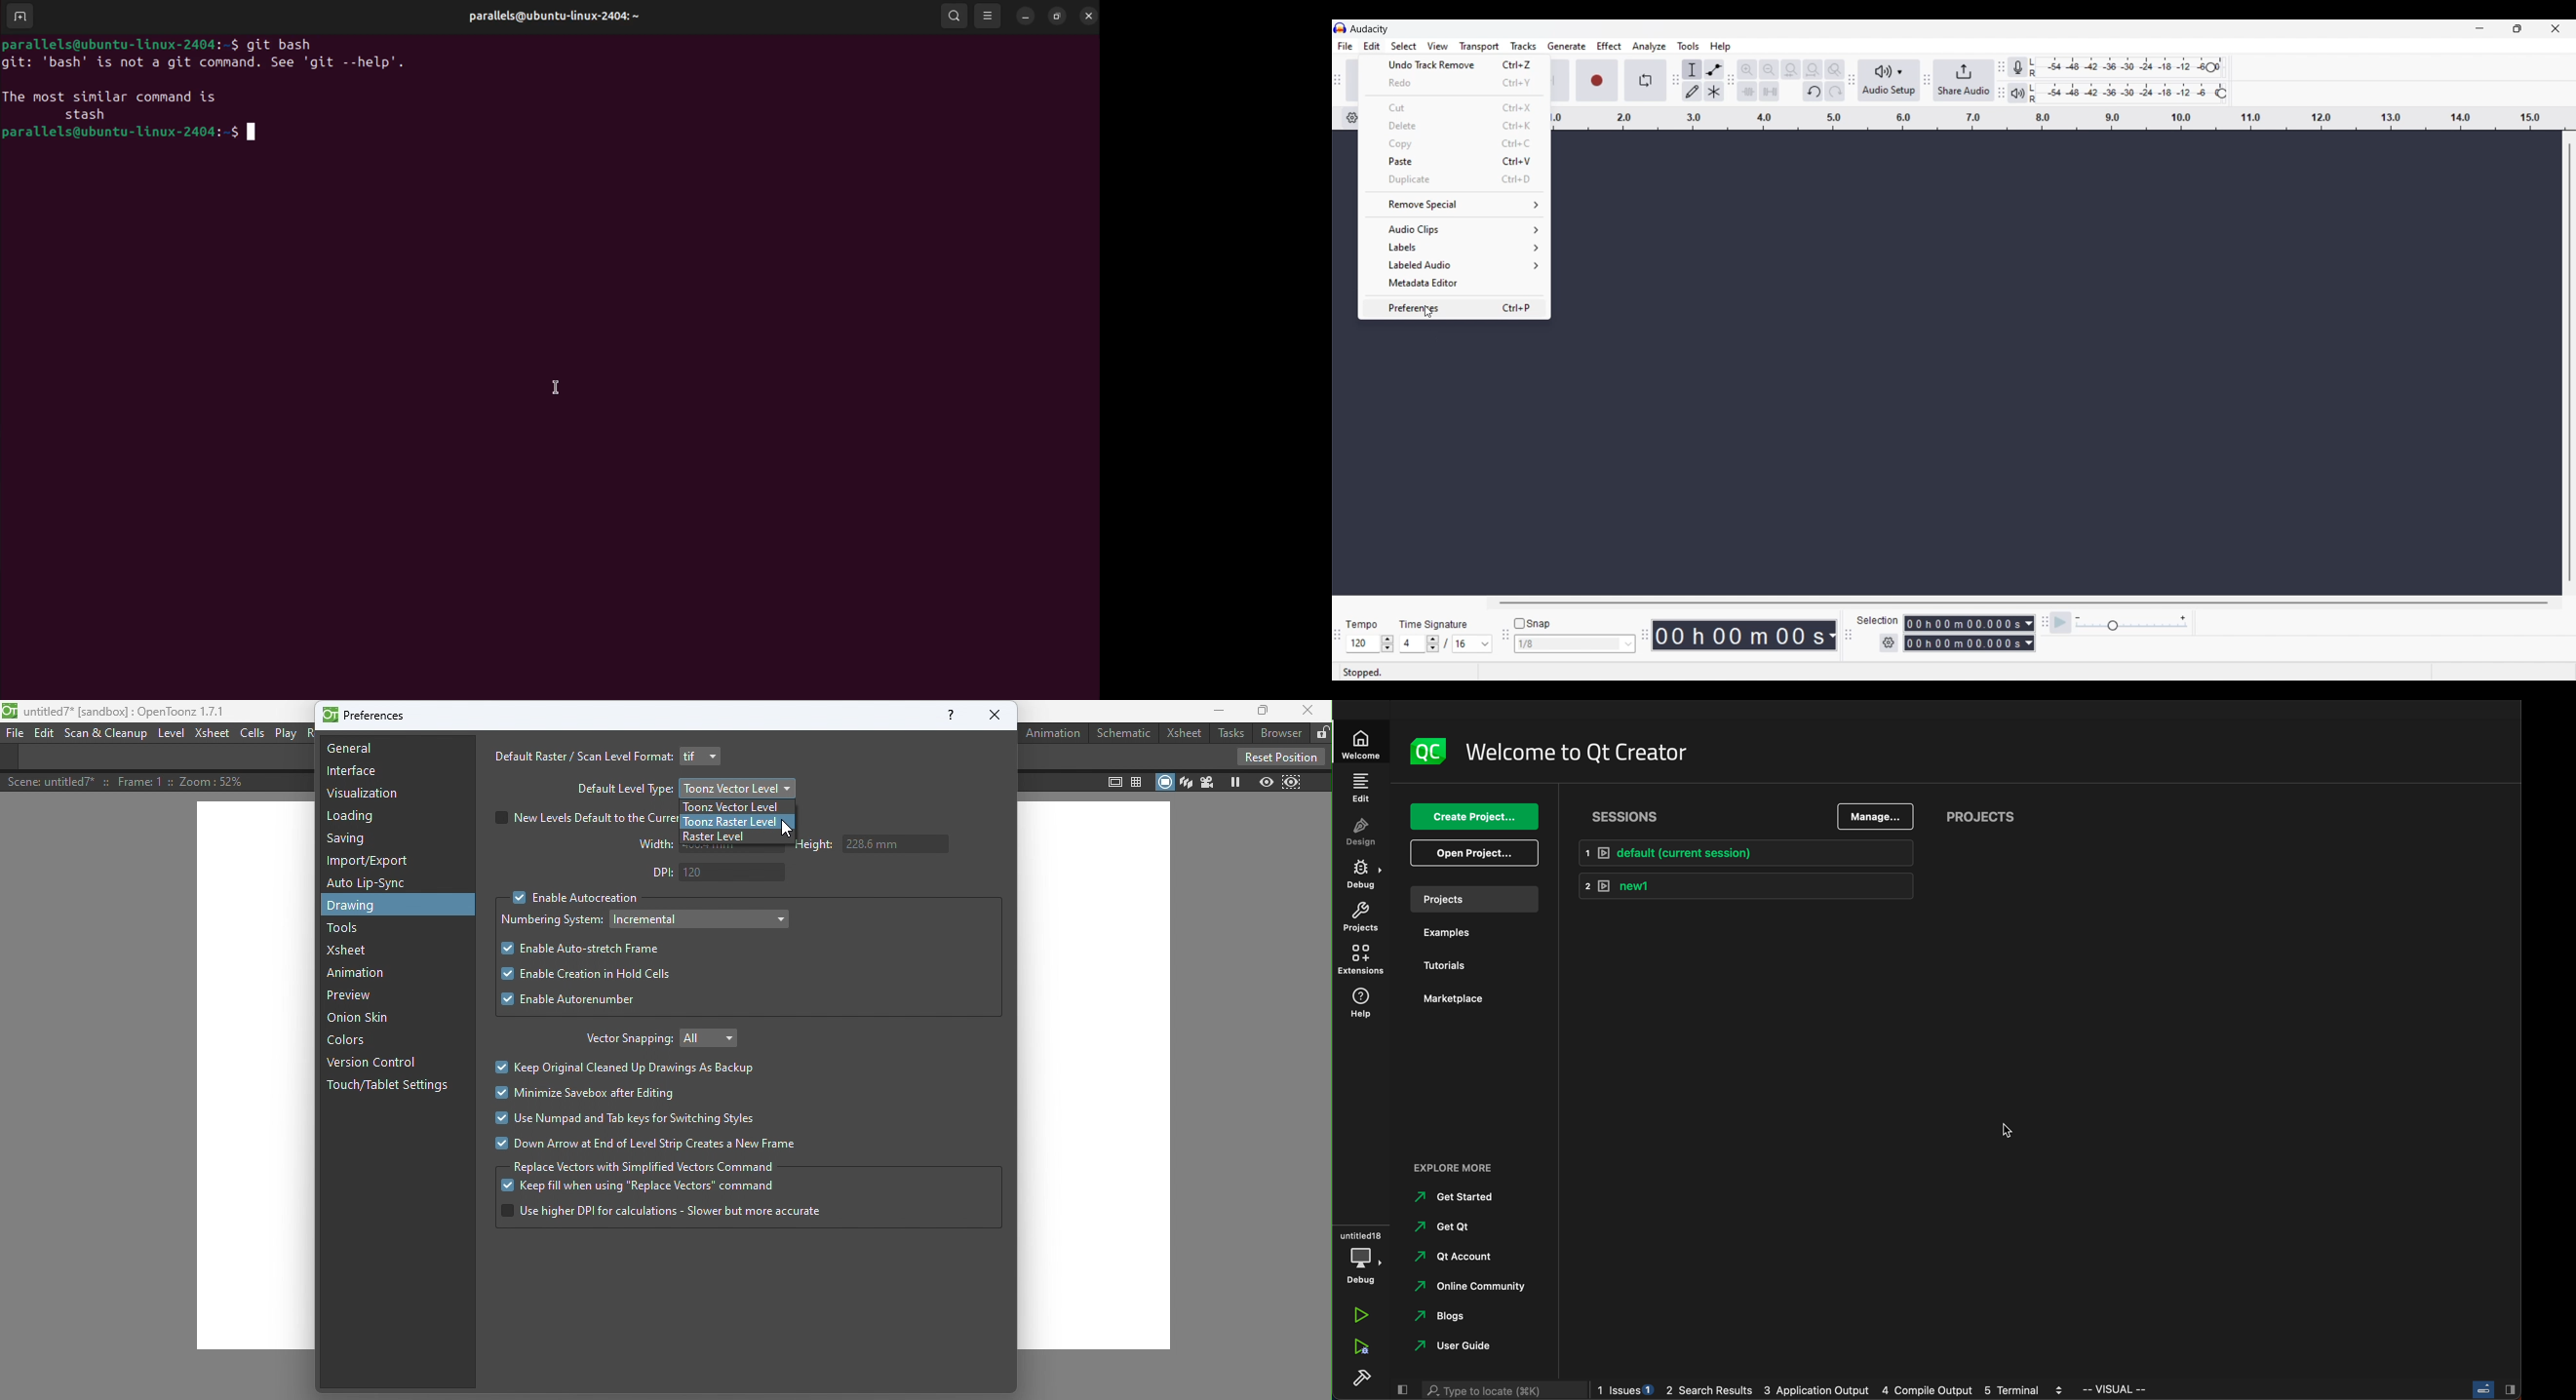 This screenshot has height=1400, width=2576. What do you see at coordinates (582, 949) in the screenshot?
I see `Enable auto-stretch frame` at bounding box center [582, 949].